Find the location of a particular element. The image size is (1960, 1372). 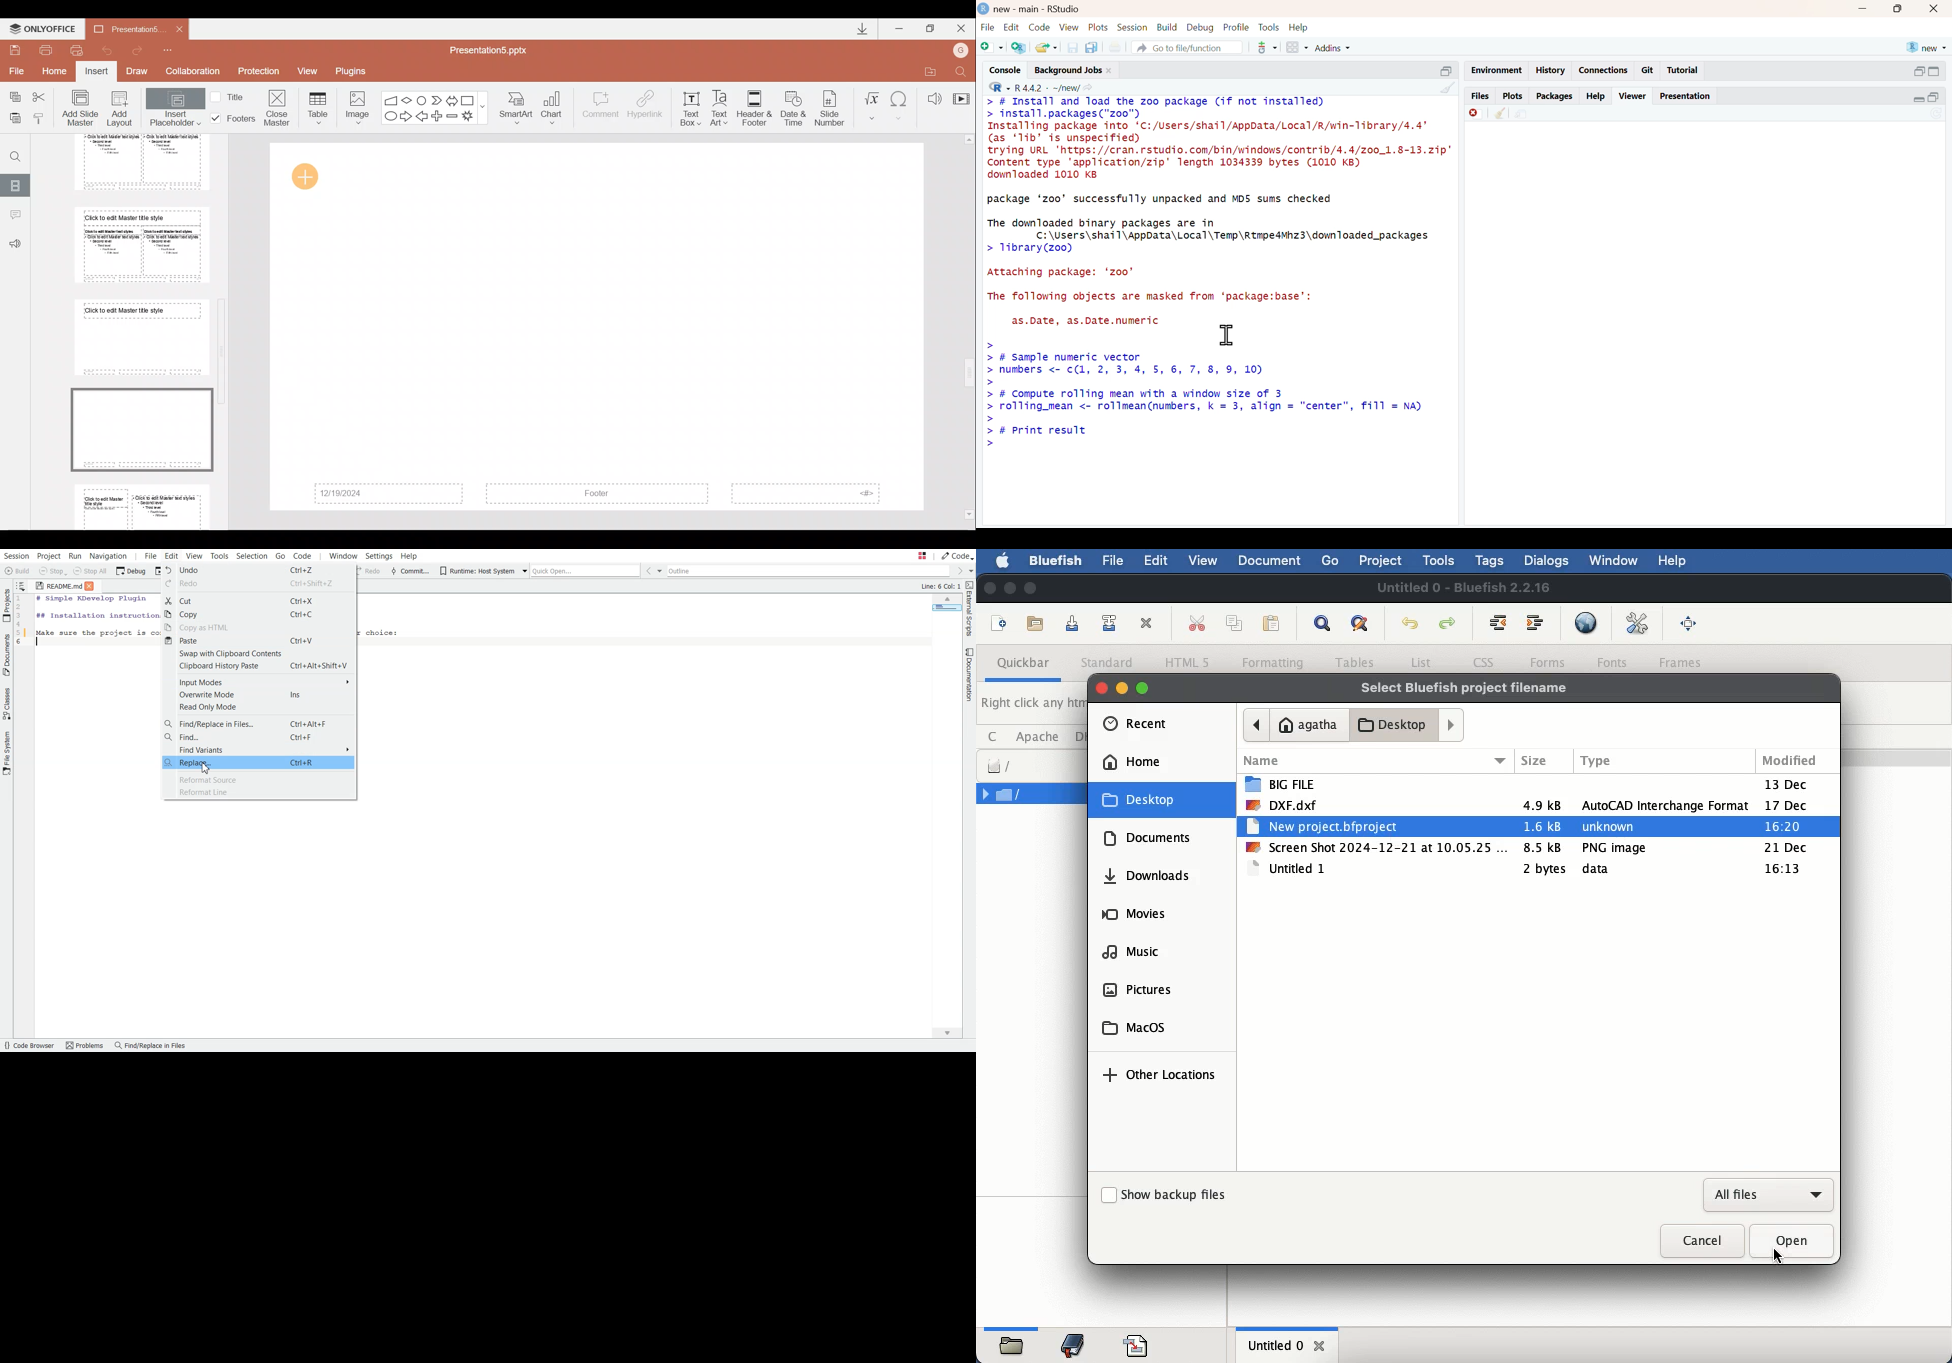

help is located at coordinates (1597, 97).